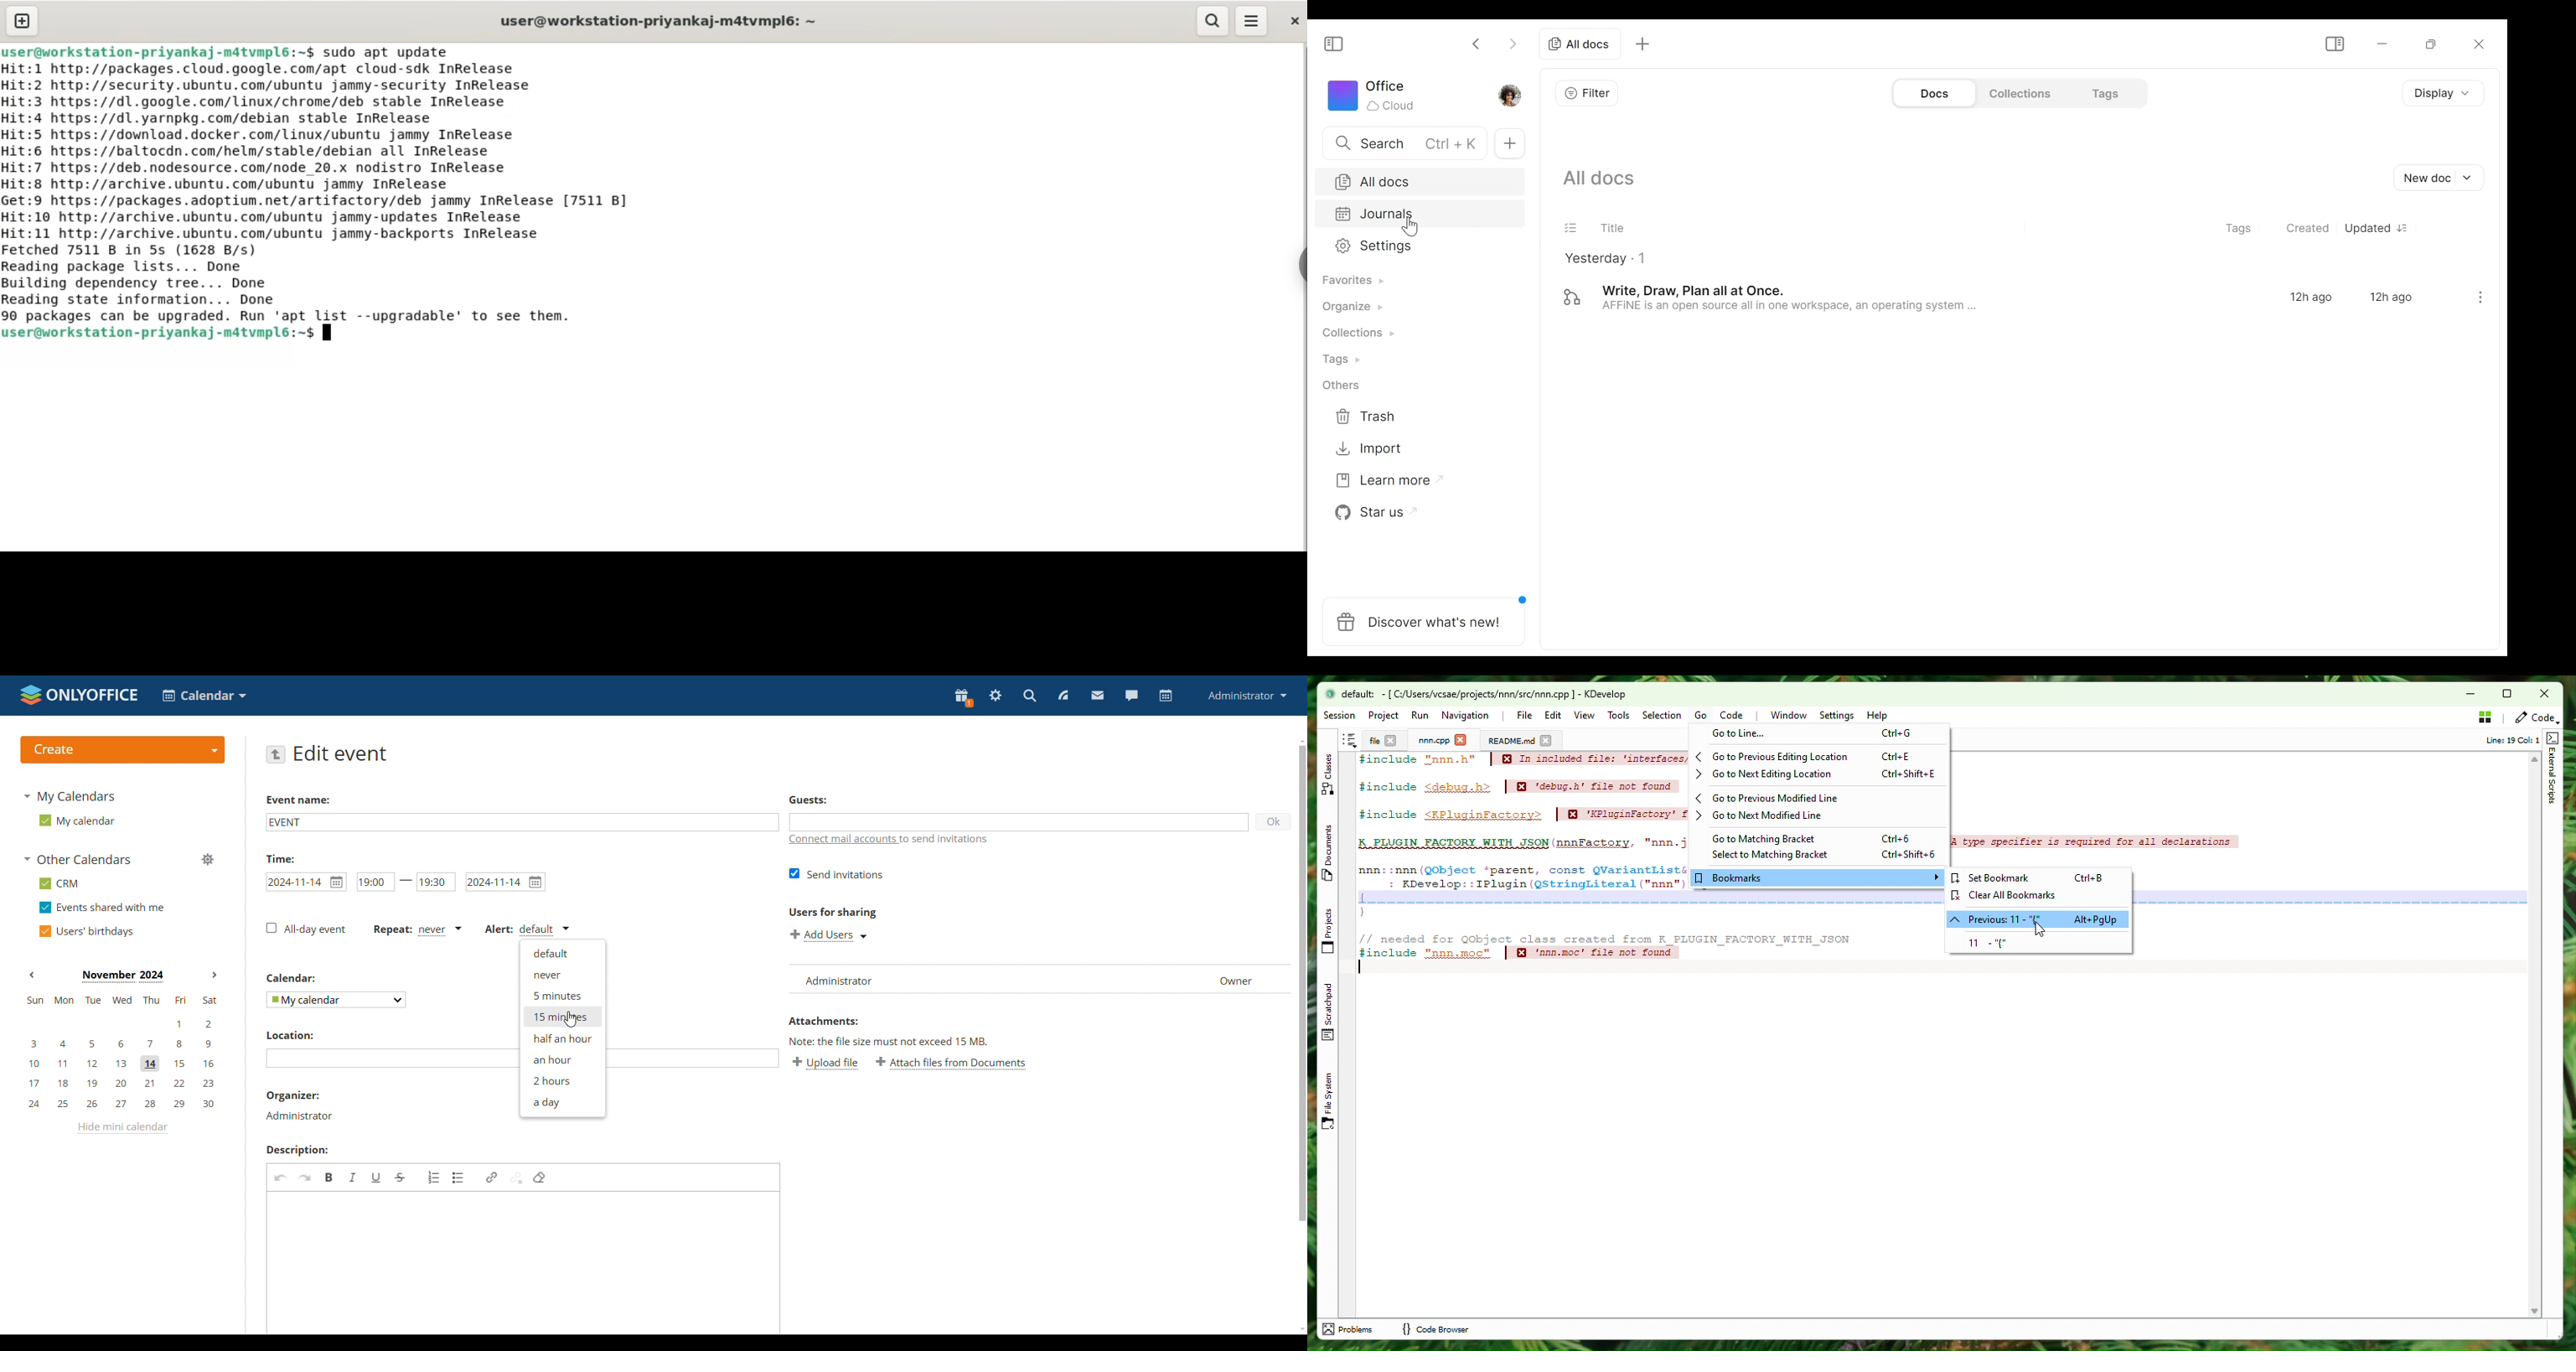  I want to click on go back, so click(276, 754).